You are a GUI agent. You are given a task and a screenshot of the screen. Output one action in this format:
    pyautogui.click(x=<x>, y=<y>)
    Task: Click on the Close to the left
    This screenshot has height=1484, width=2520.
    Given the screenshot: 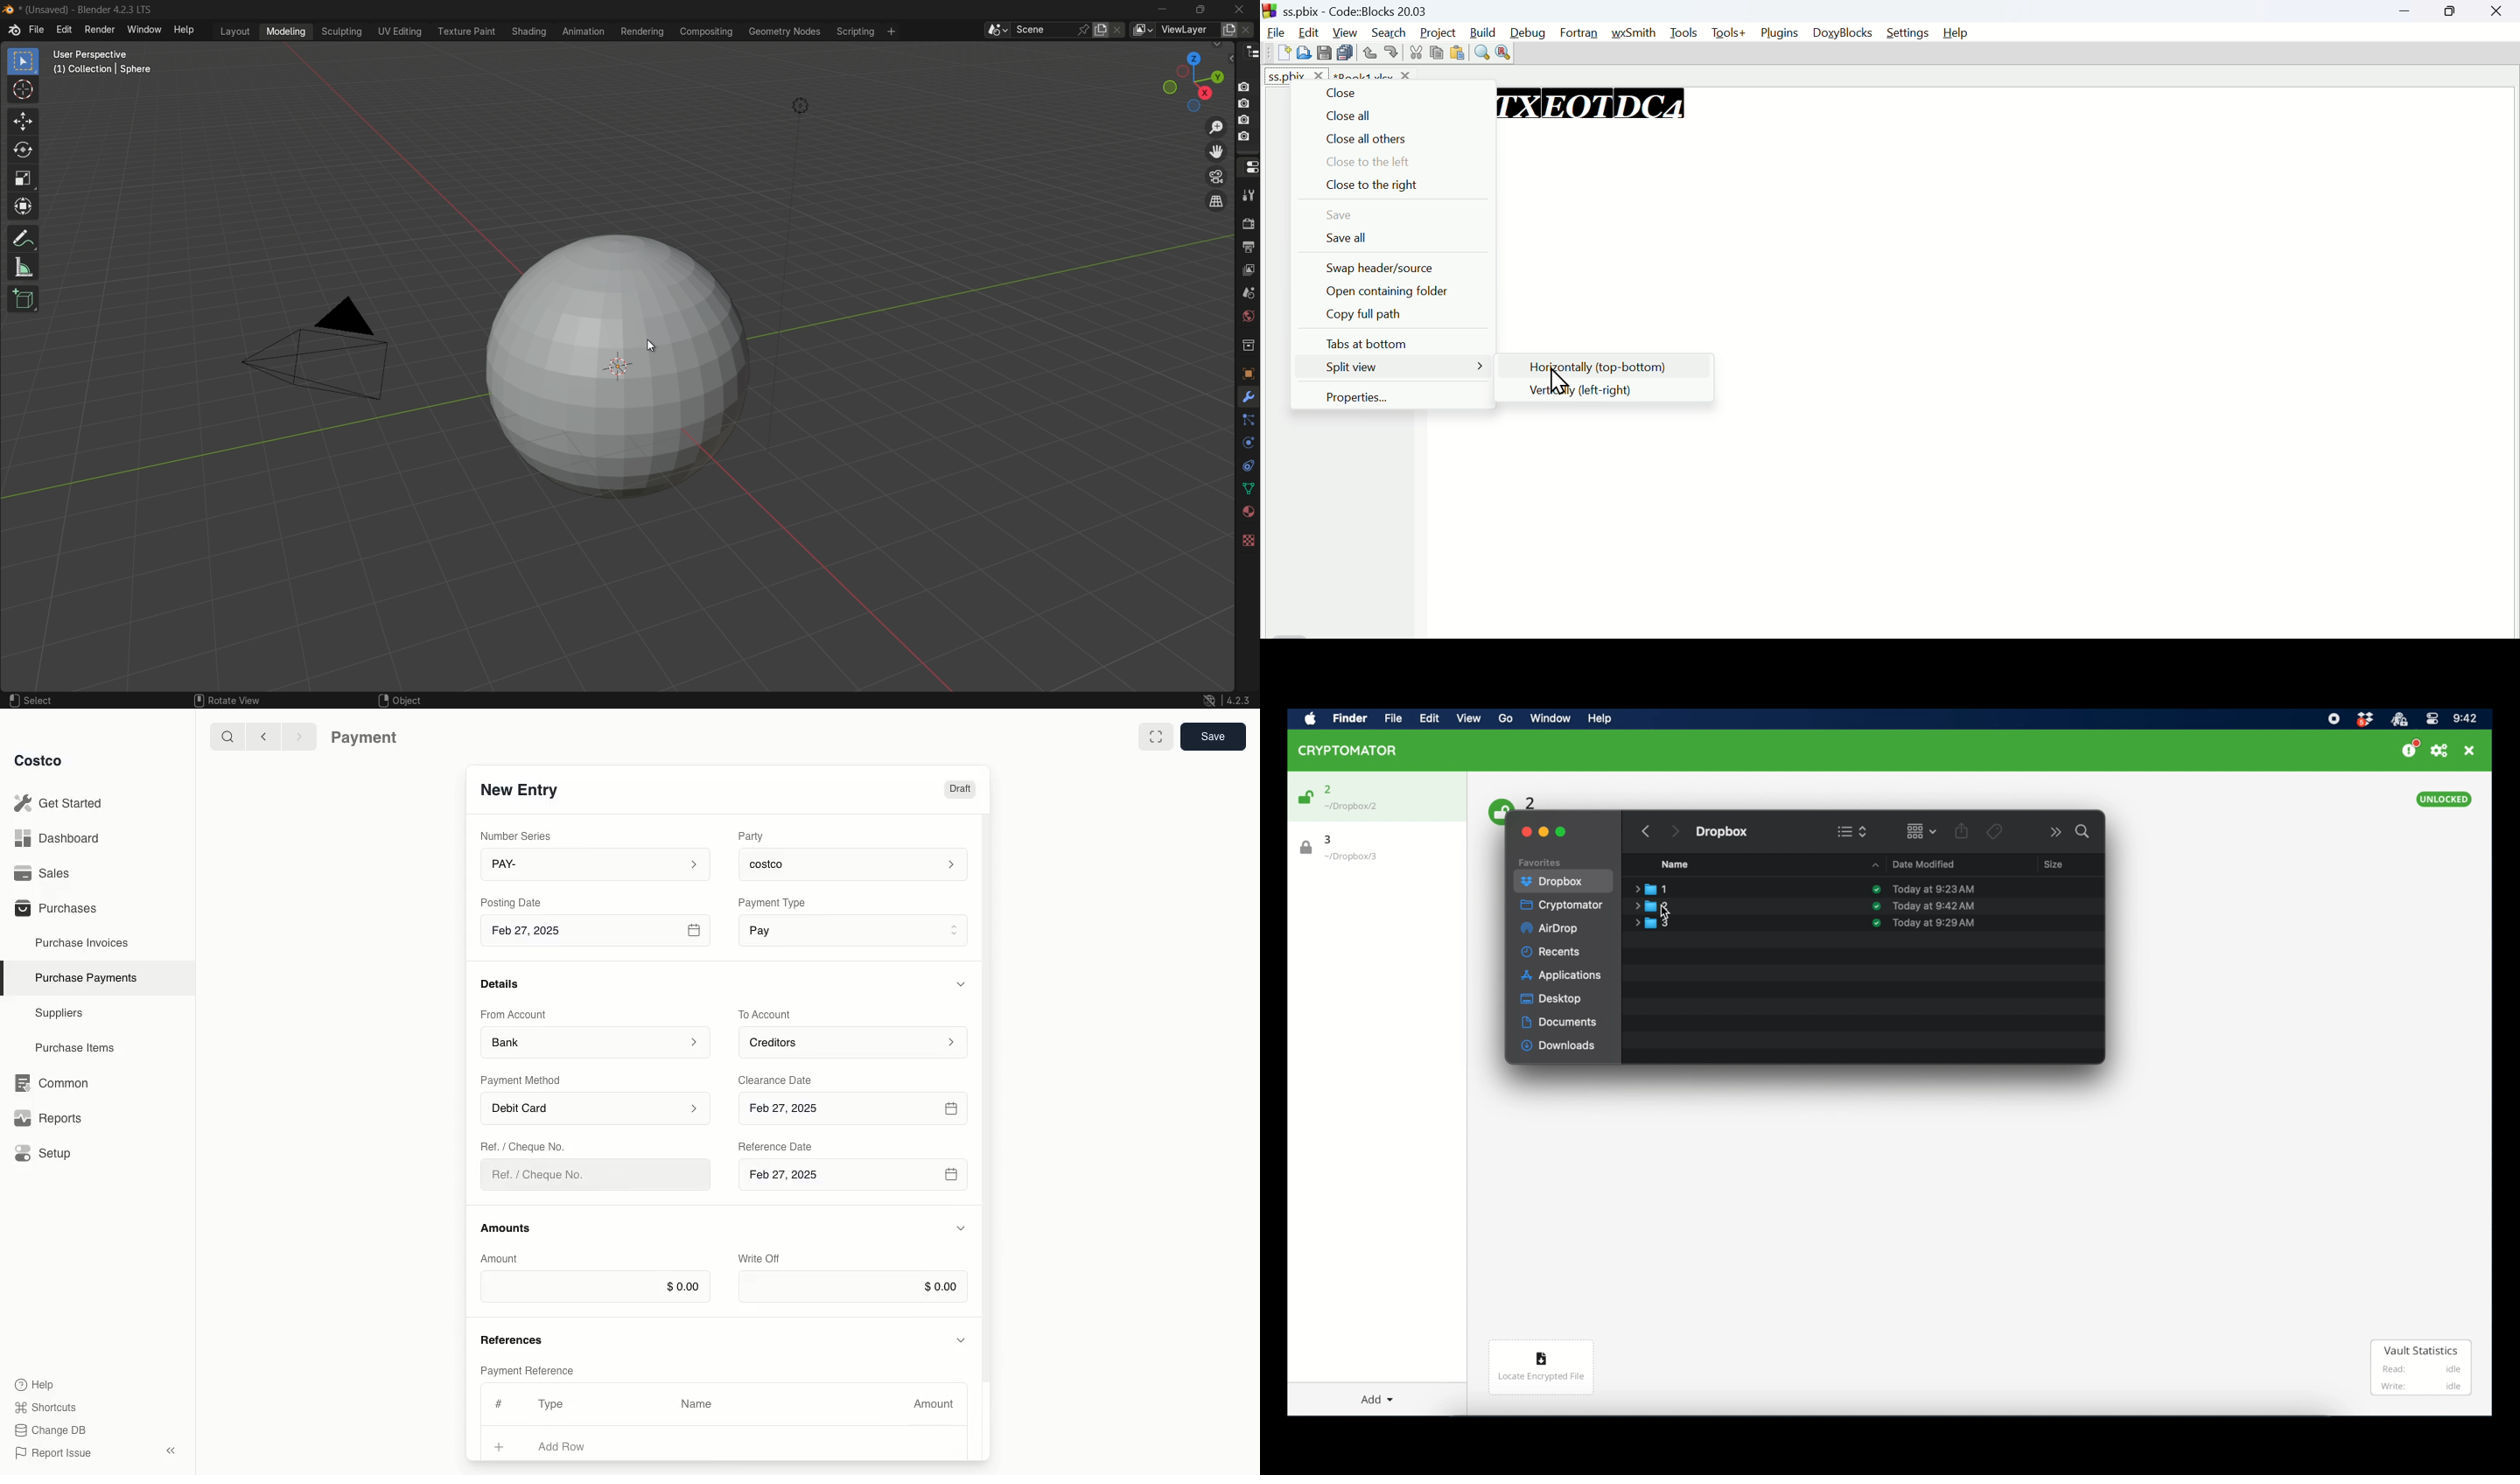 What is the action you would take?
    pyautogui.click(x=1392, y=162)
    